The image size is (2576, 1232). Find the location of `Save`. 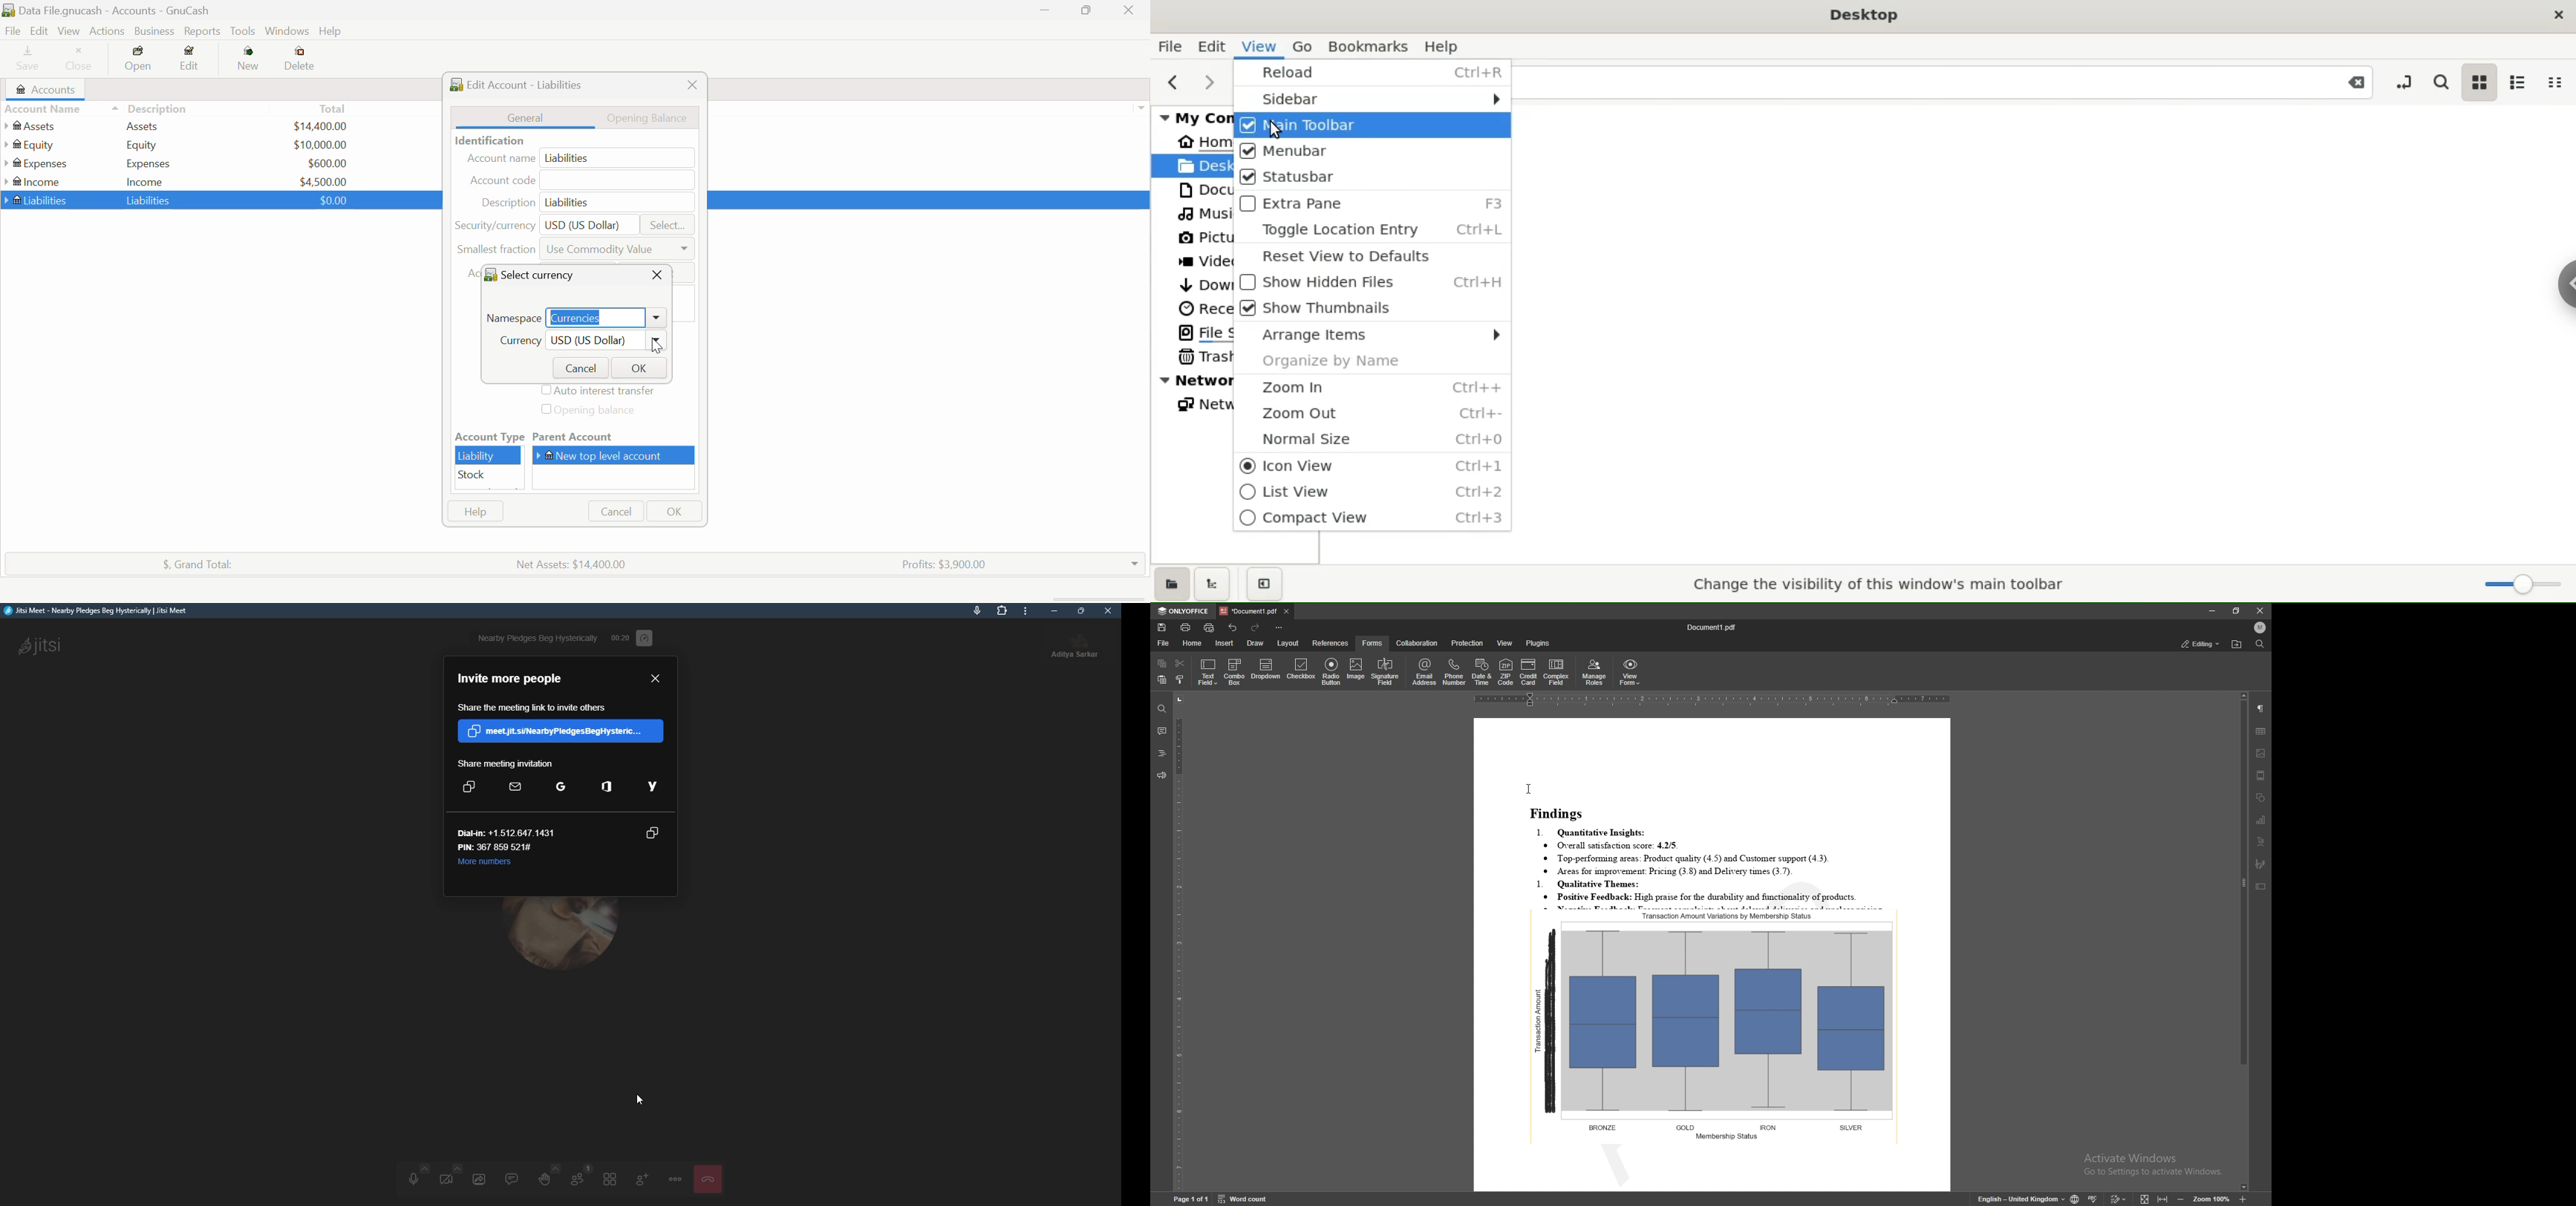

Save is located at coordinates (23, 60).